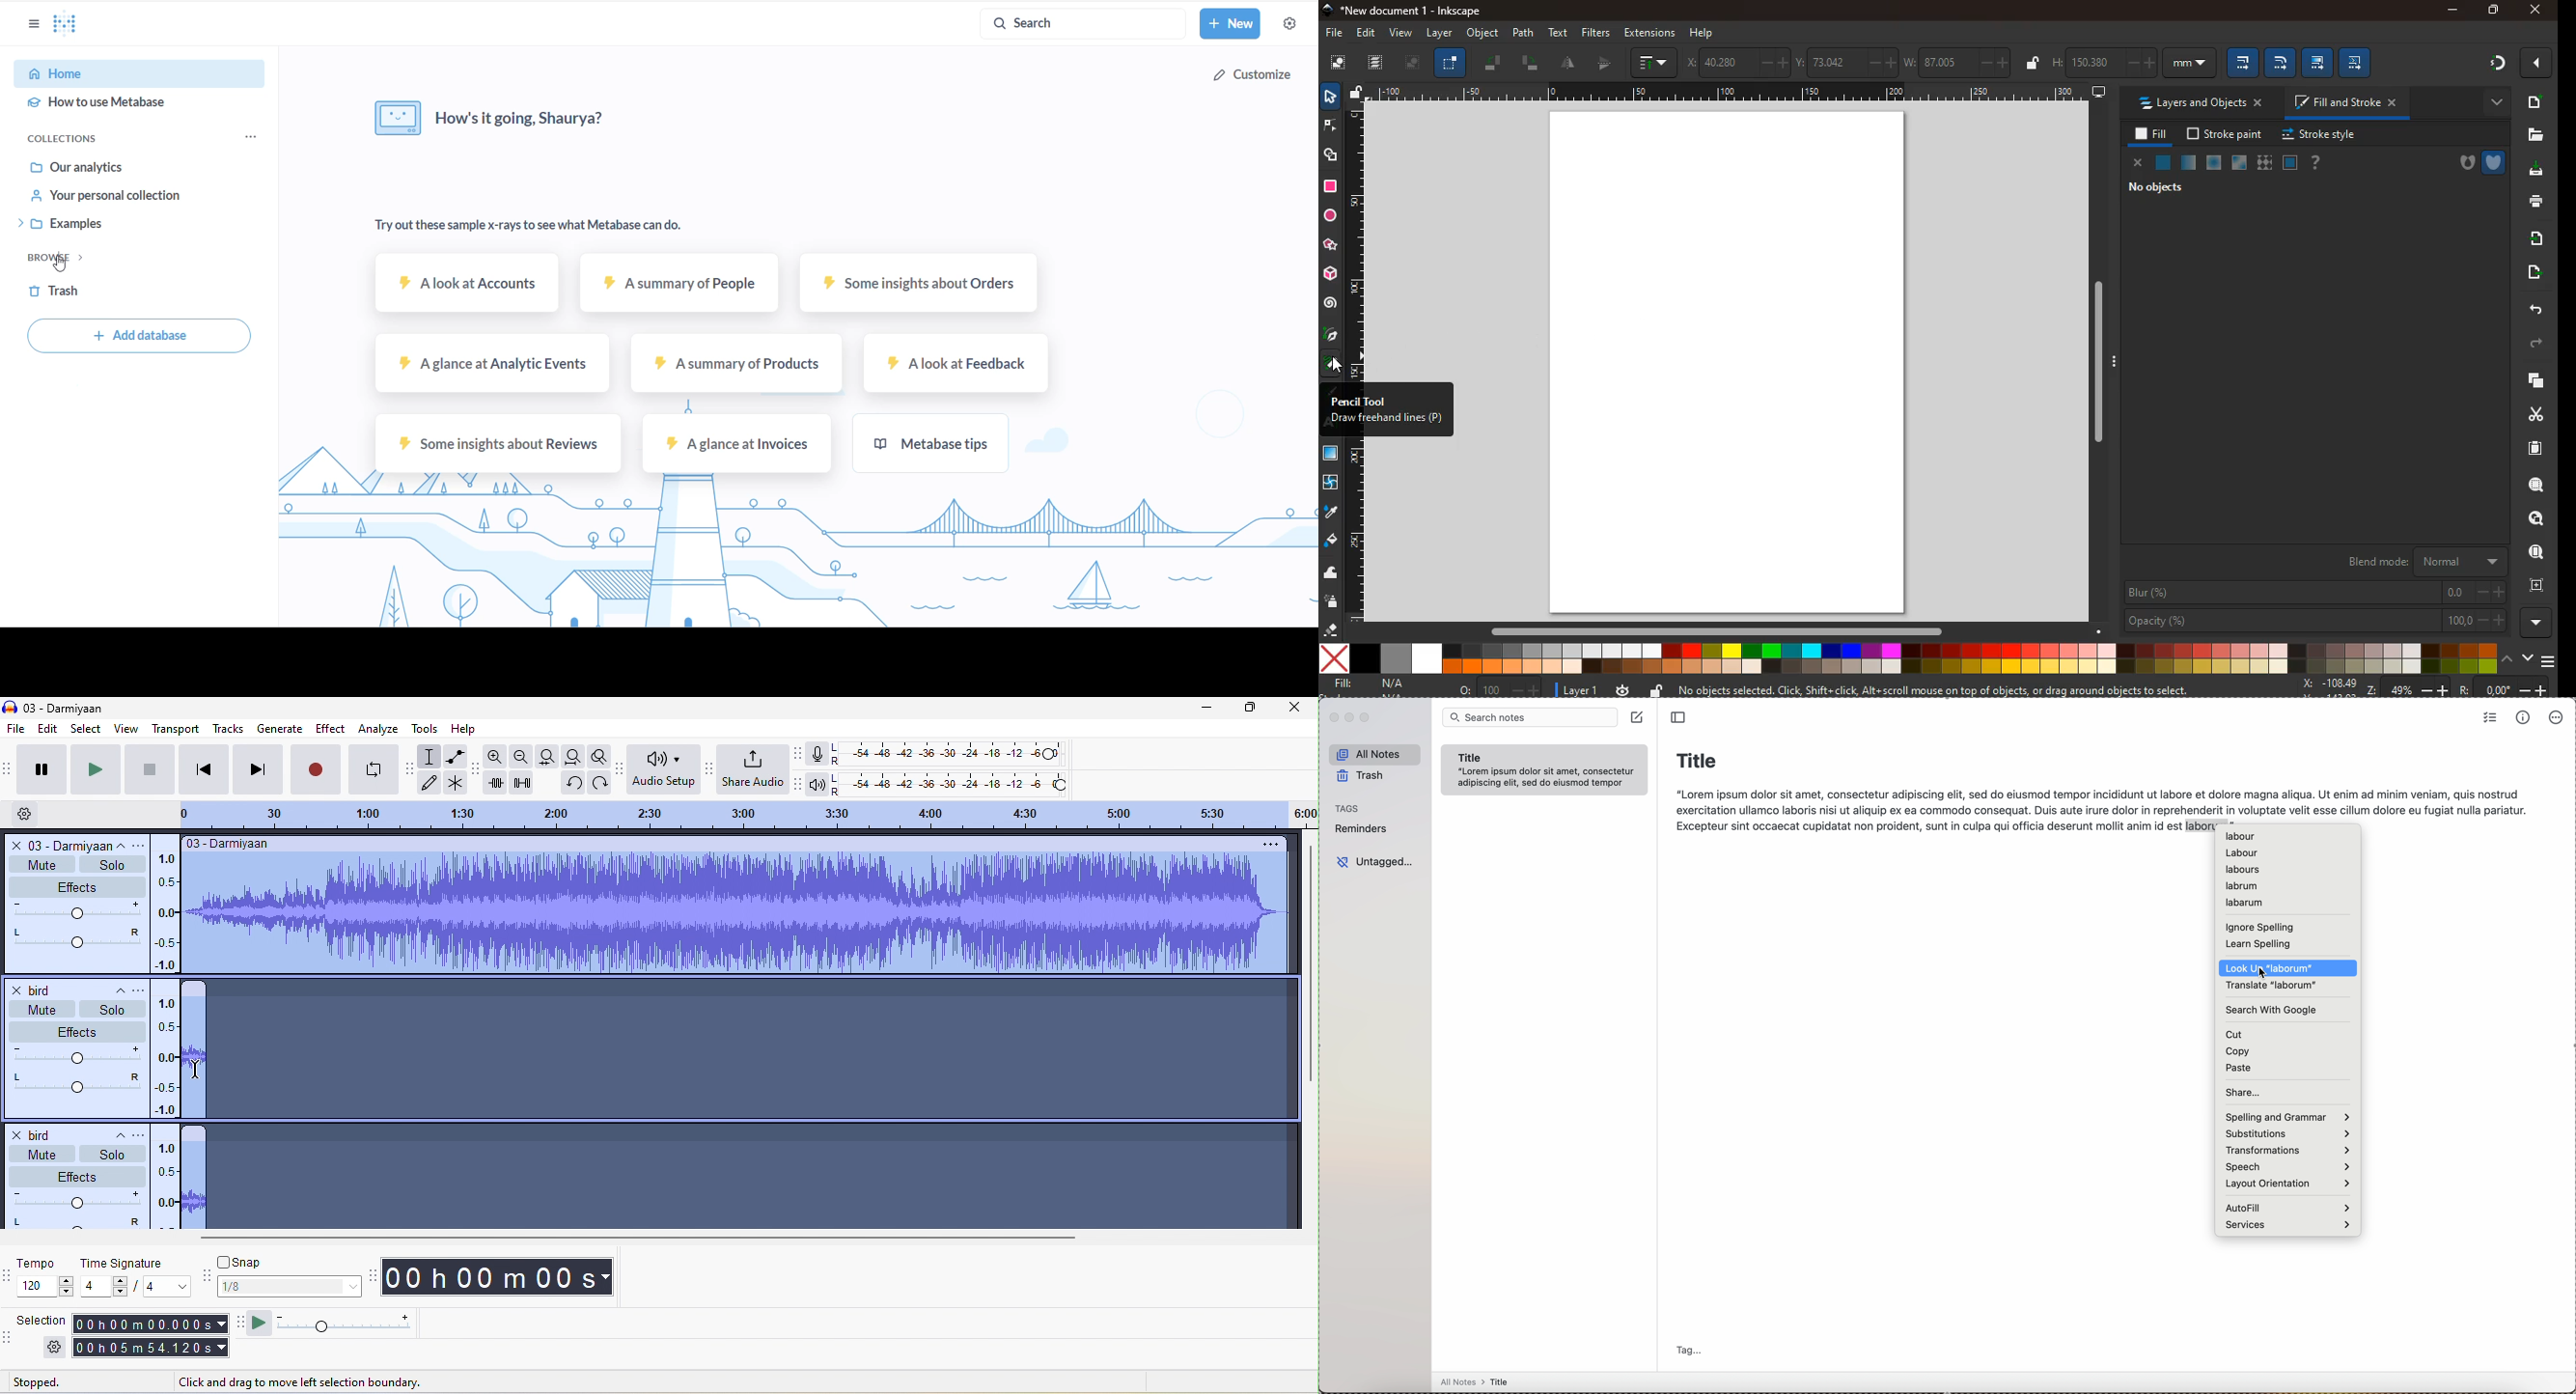 The width and height of the screenshot is (2576, 1400). Describe the element at coordinates (37, 990) in the screenshot. I see `bird` at that location.